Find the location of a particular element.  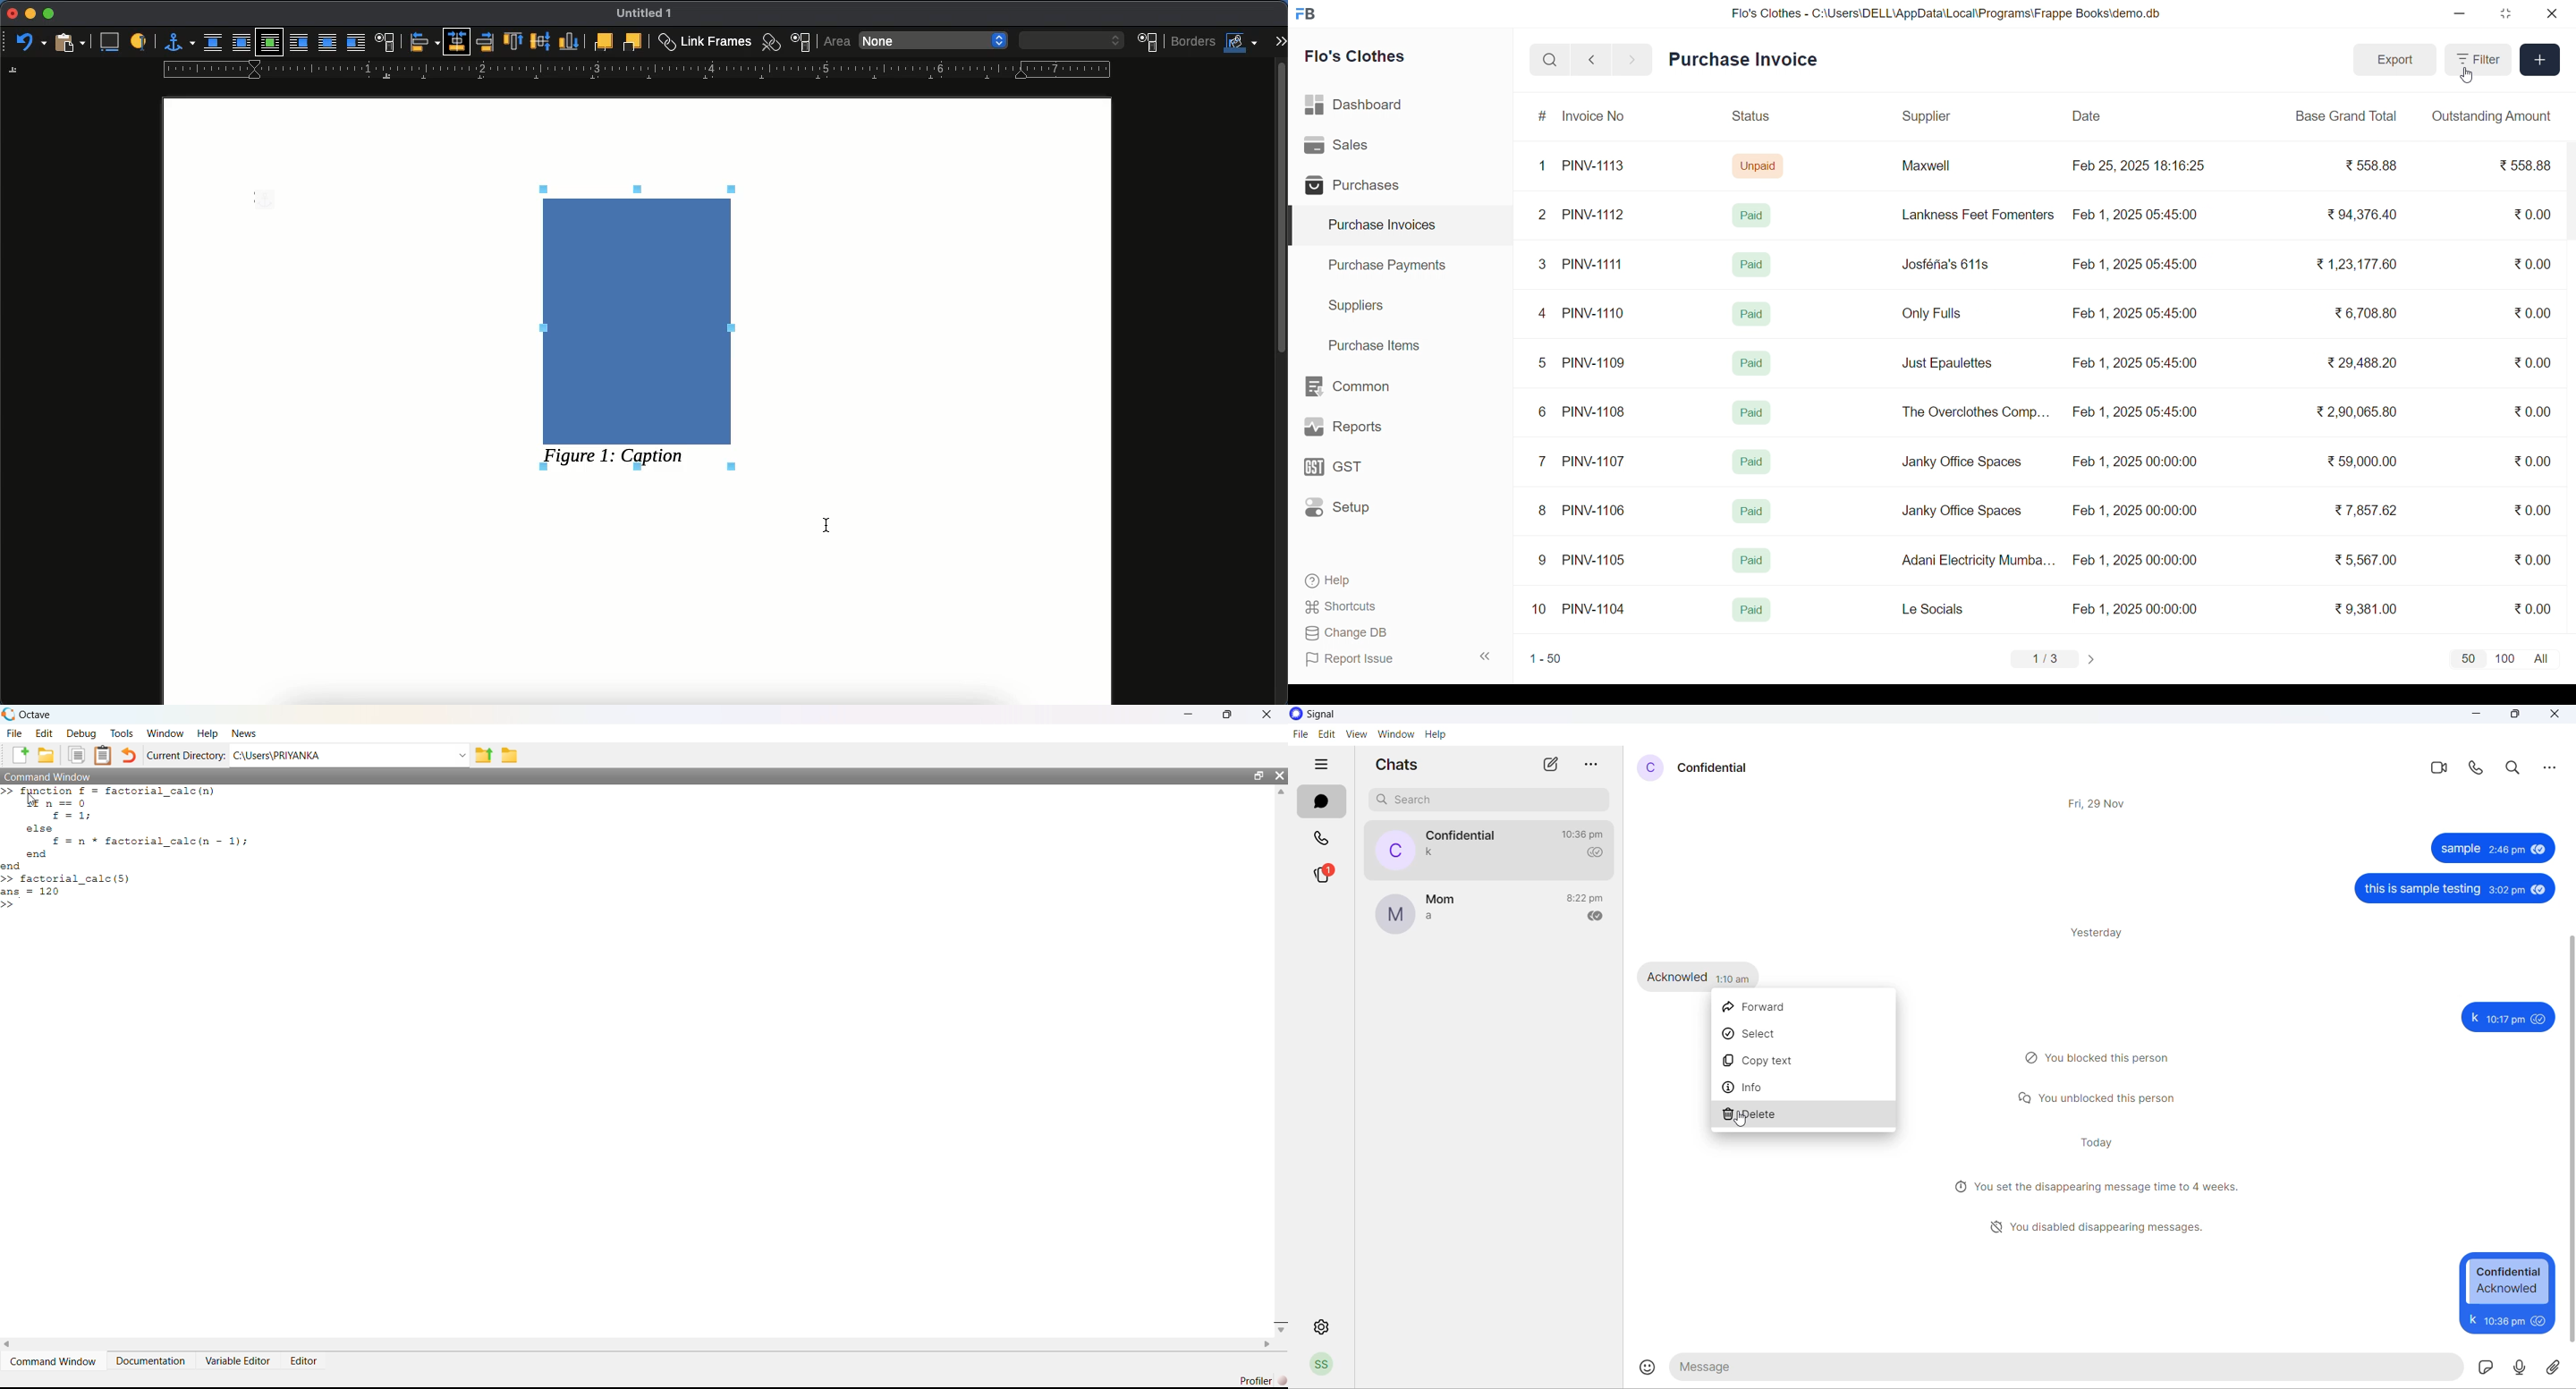

PINV-1105 is located at coordinates (1597, 559).